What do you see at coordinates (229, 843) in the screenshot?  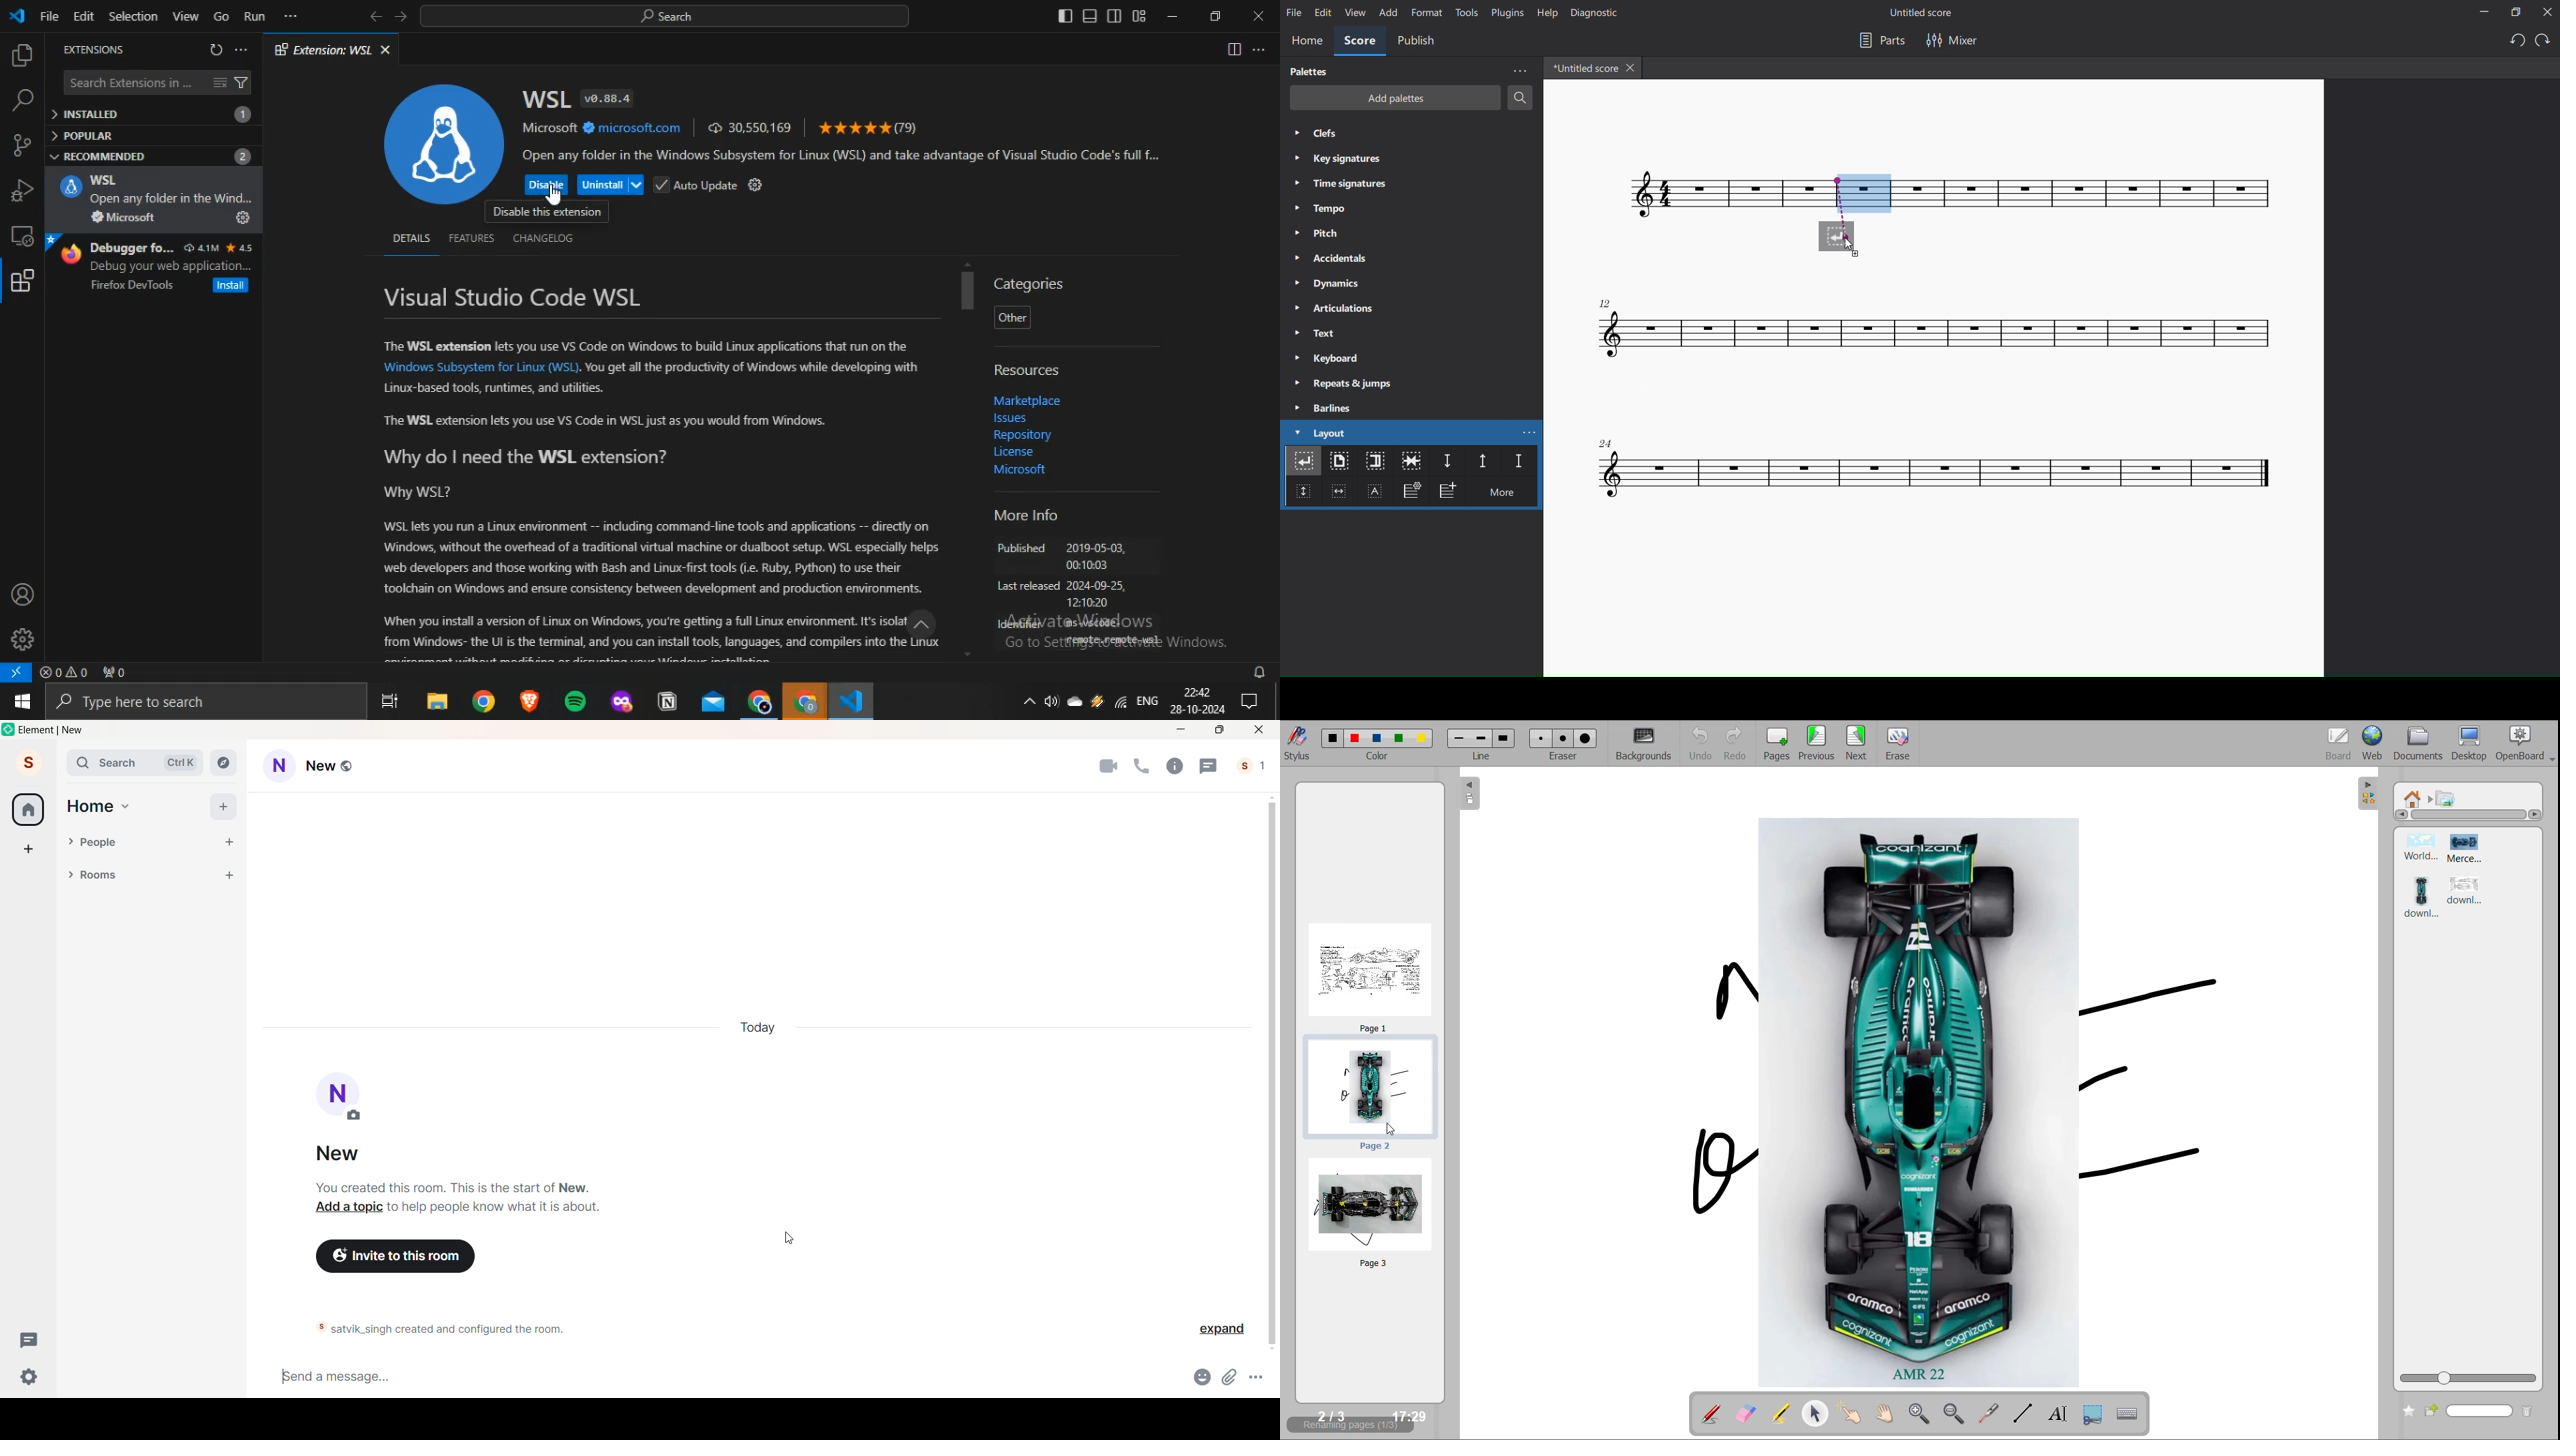 I see `Add People` at bounding box center [229, 843].